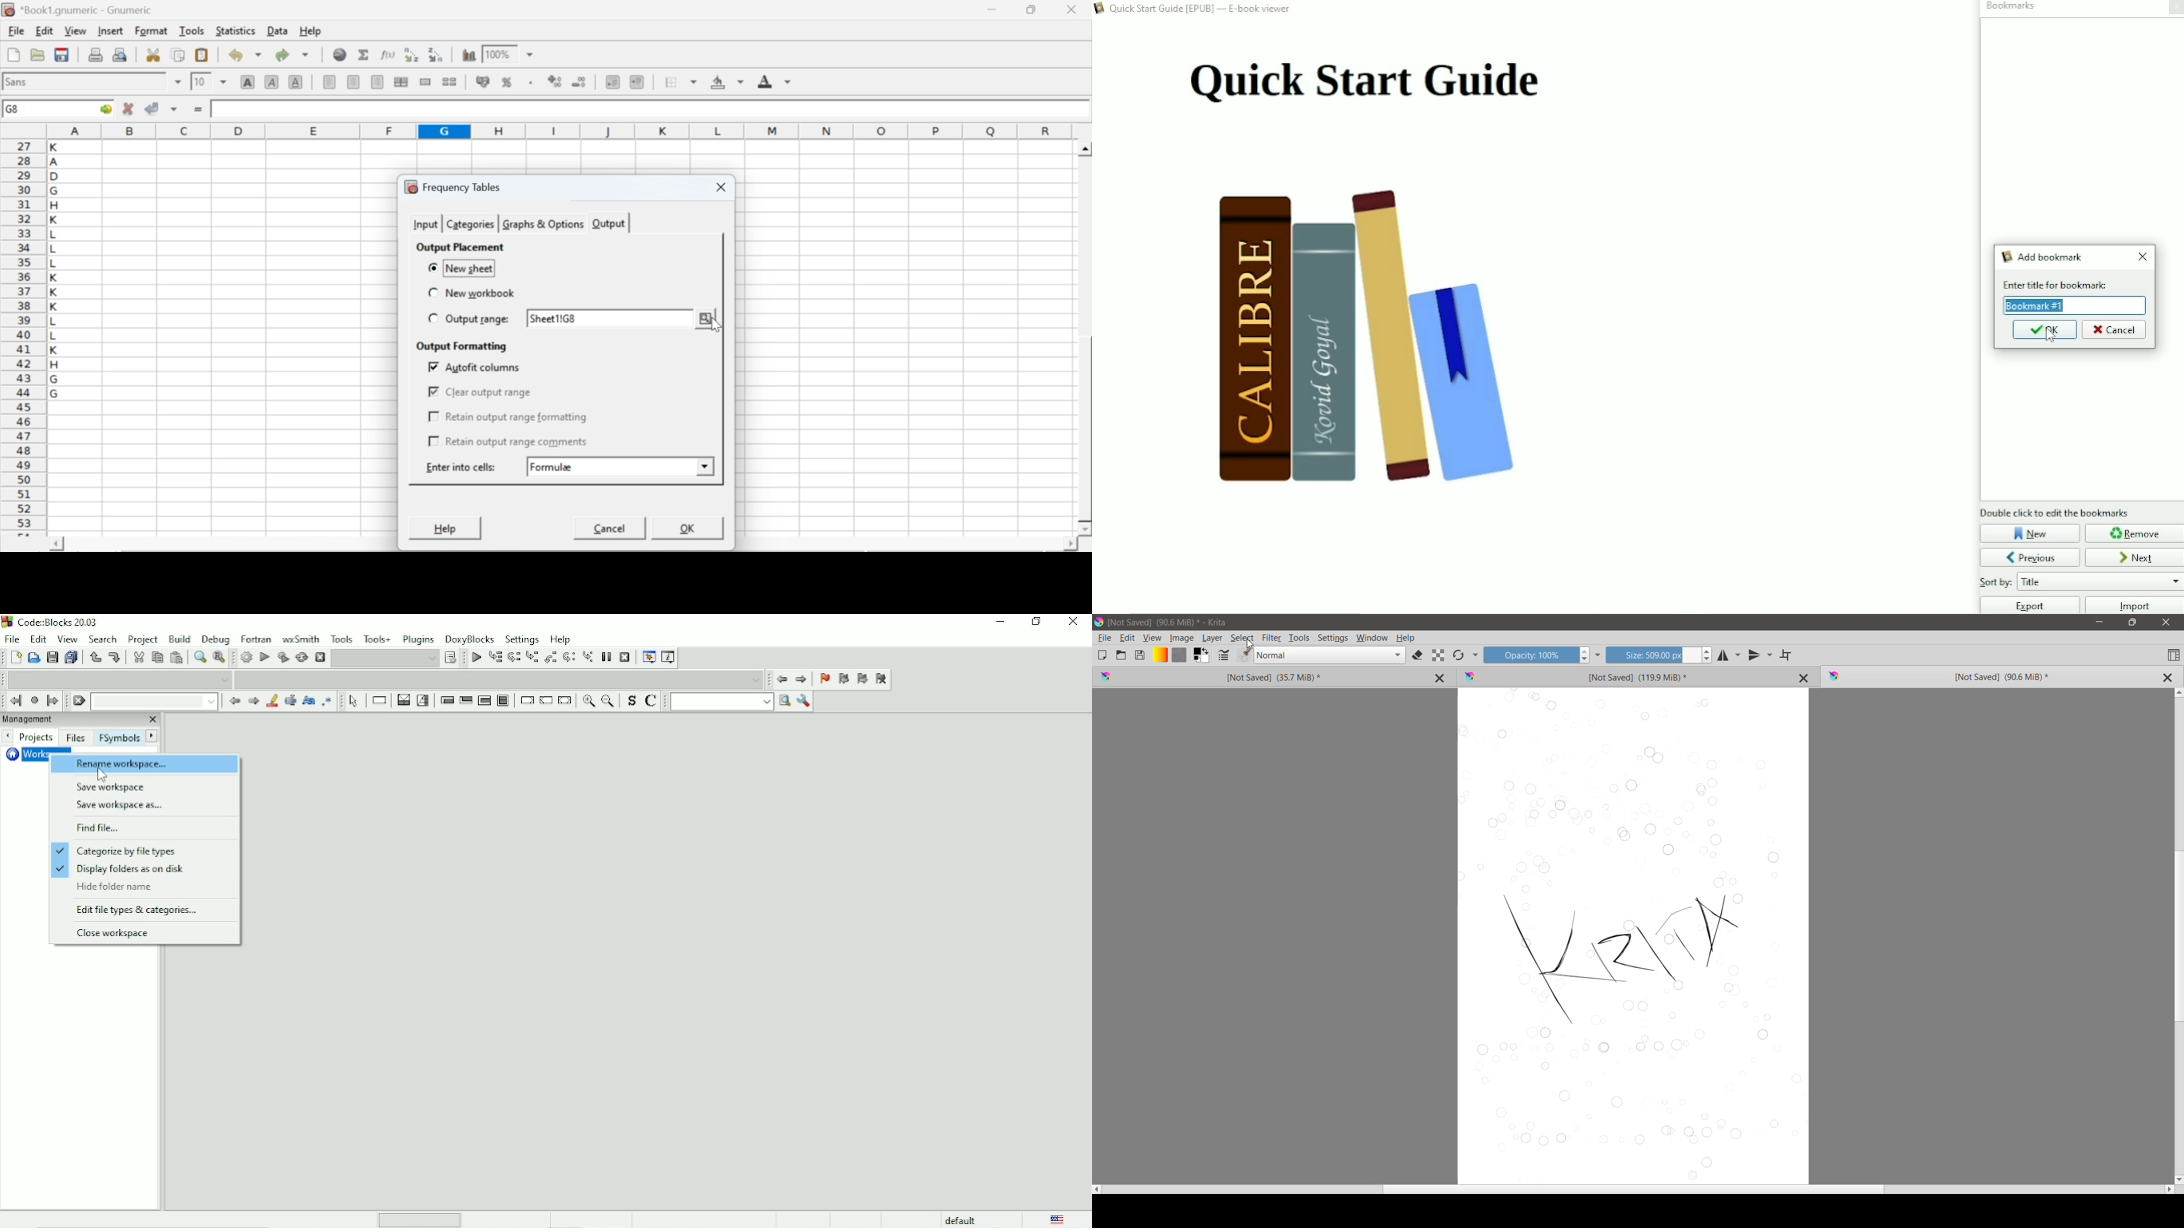 The image size is (2184, 1232). Describe the element at coordinates (75, 738) in the screenshot. I see `Files` at that location.